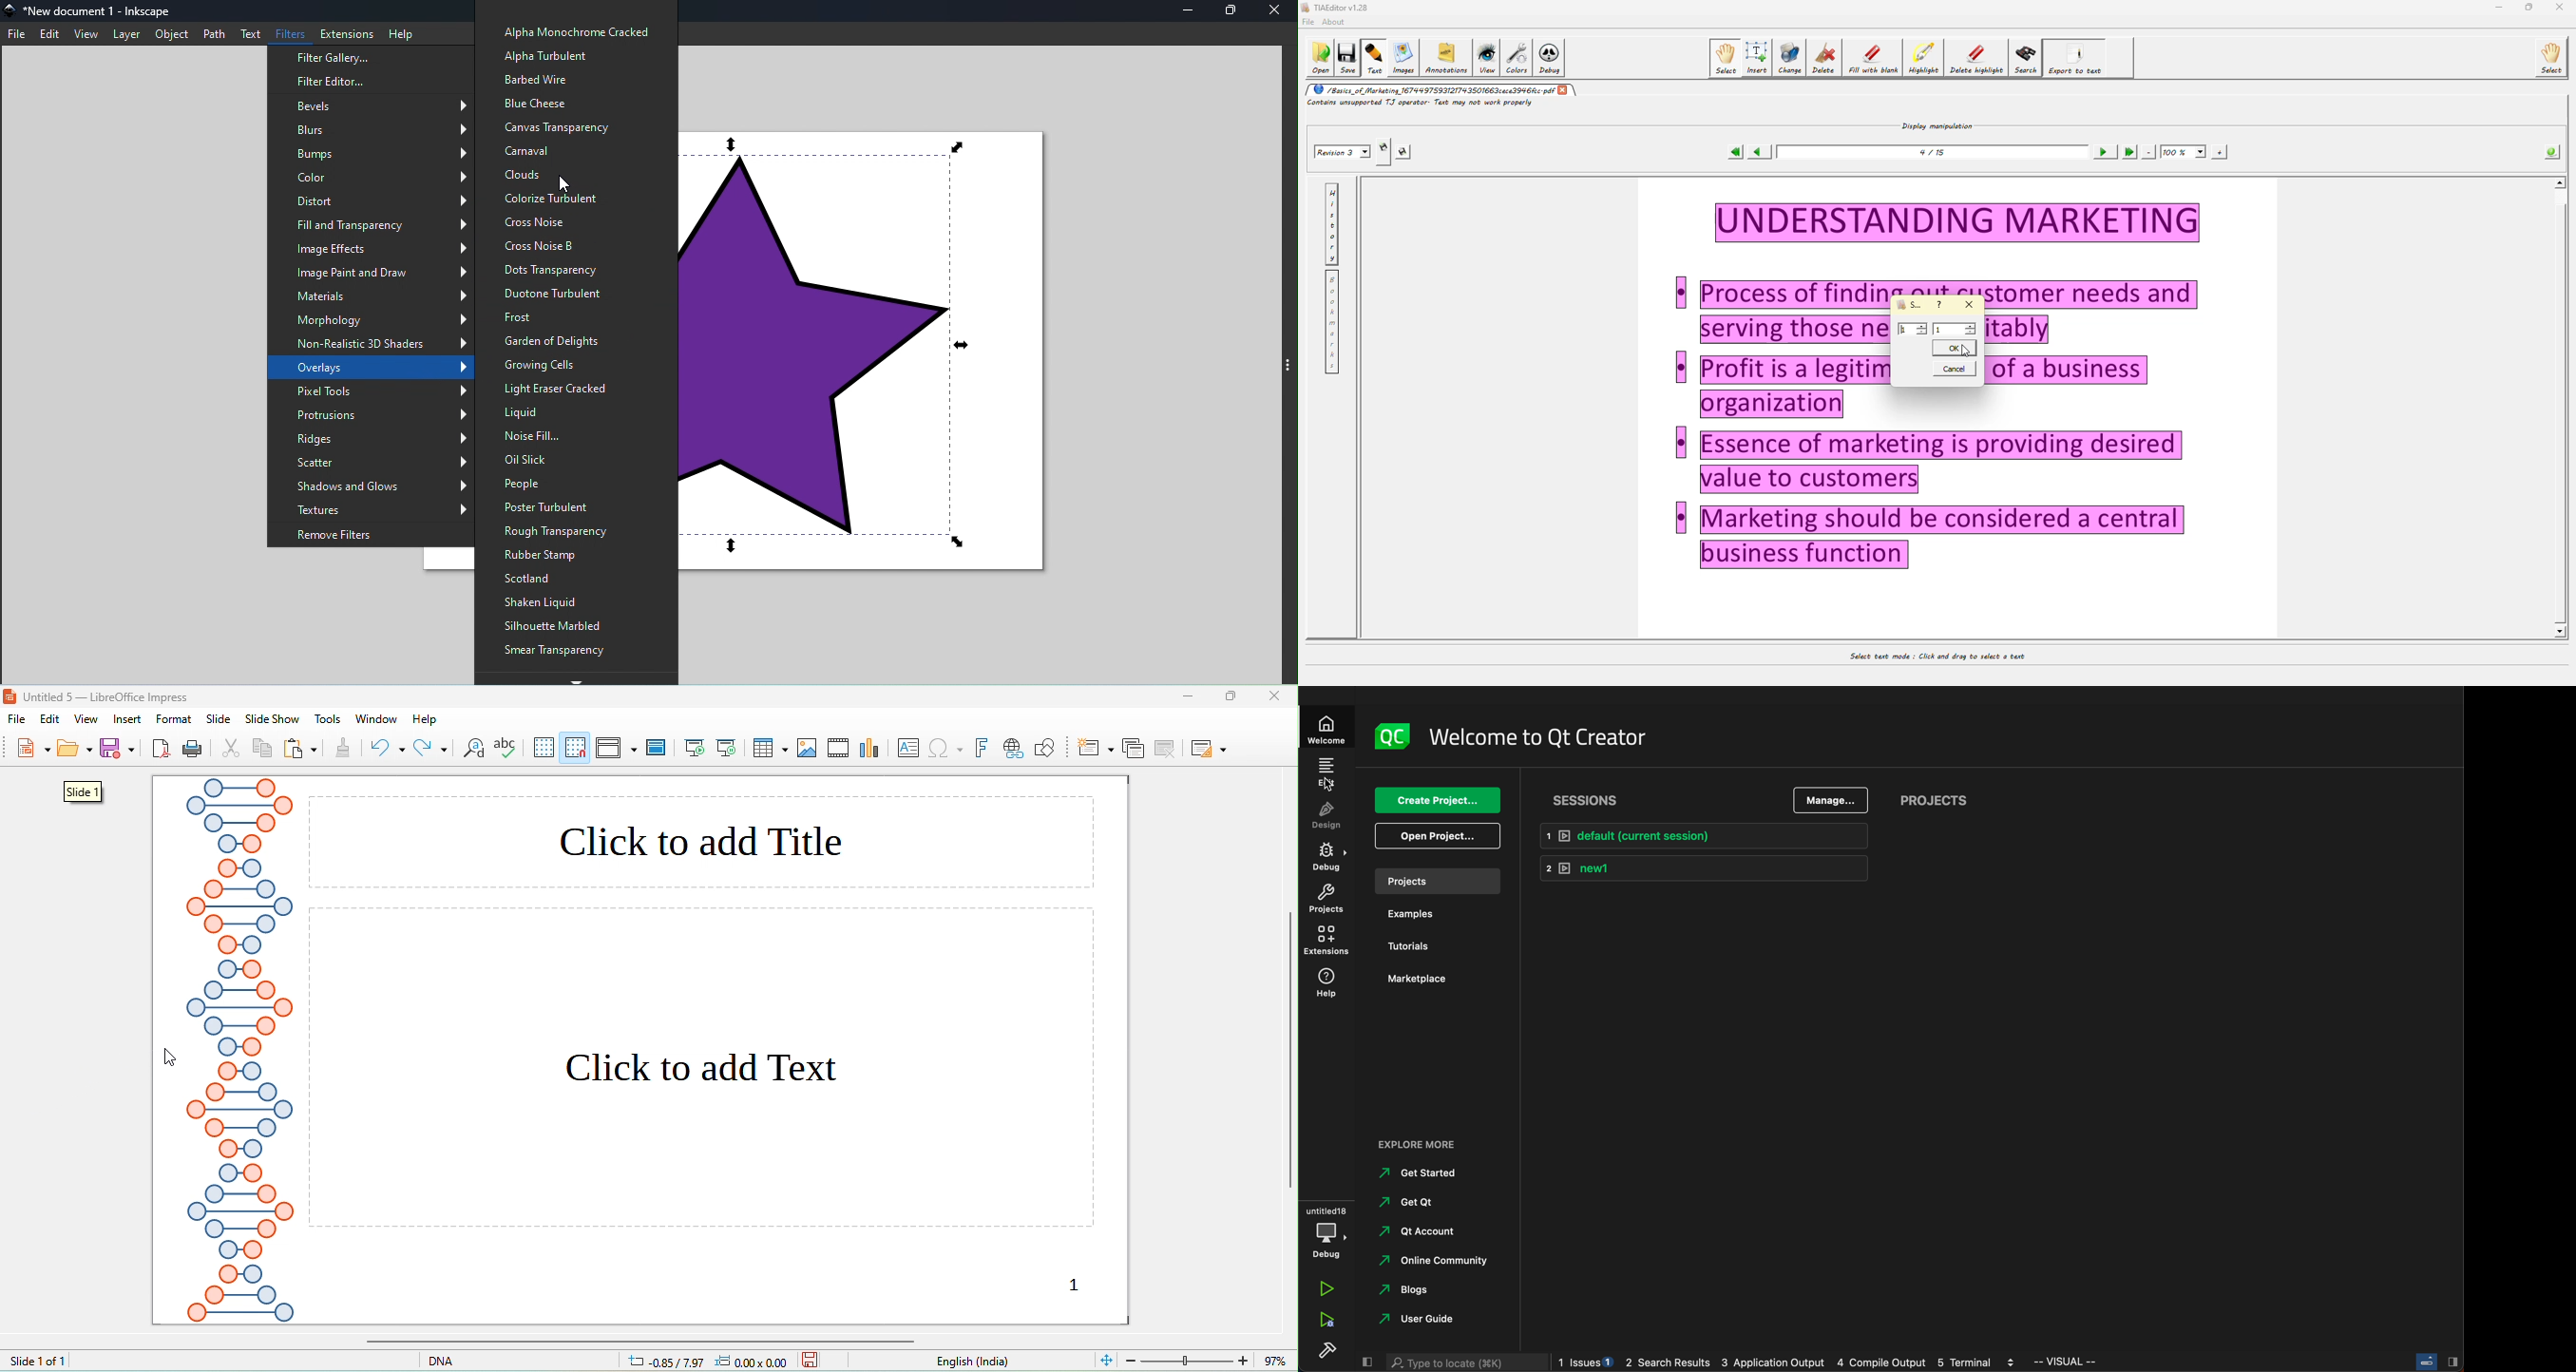  I want to click on slide, so click(219, 719).